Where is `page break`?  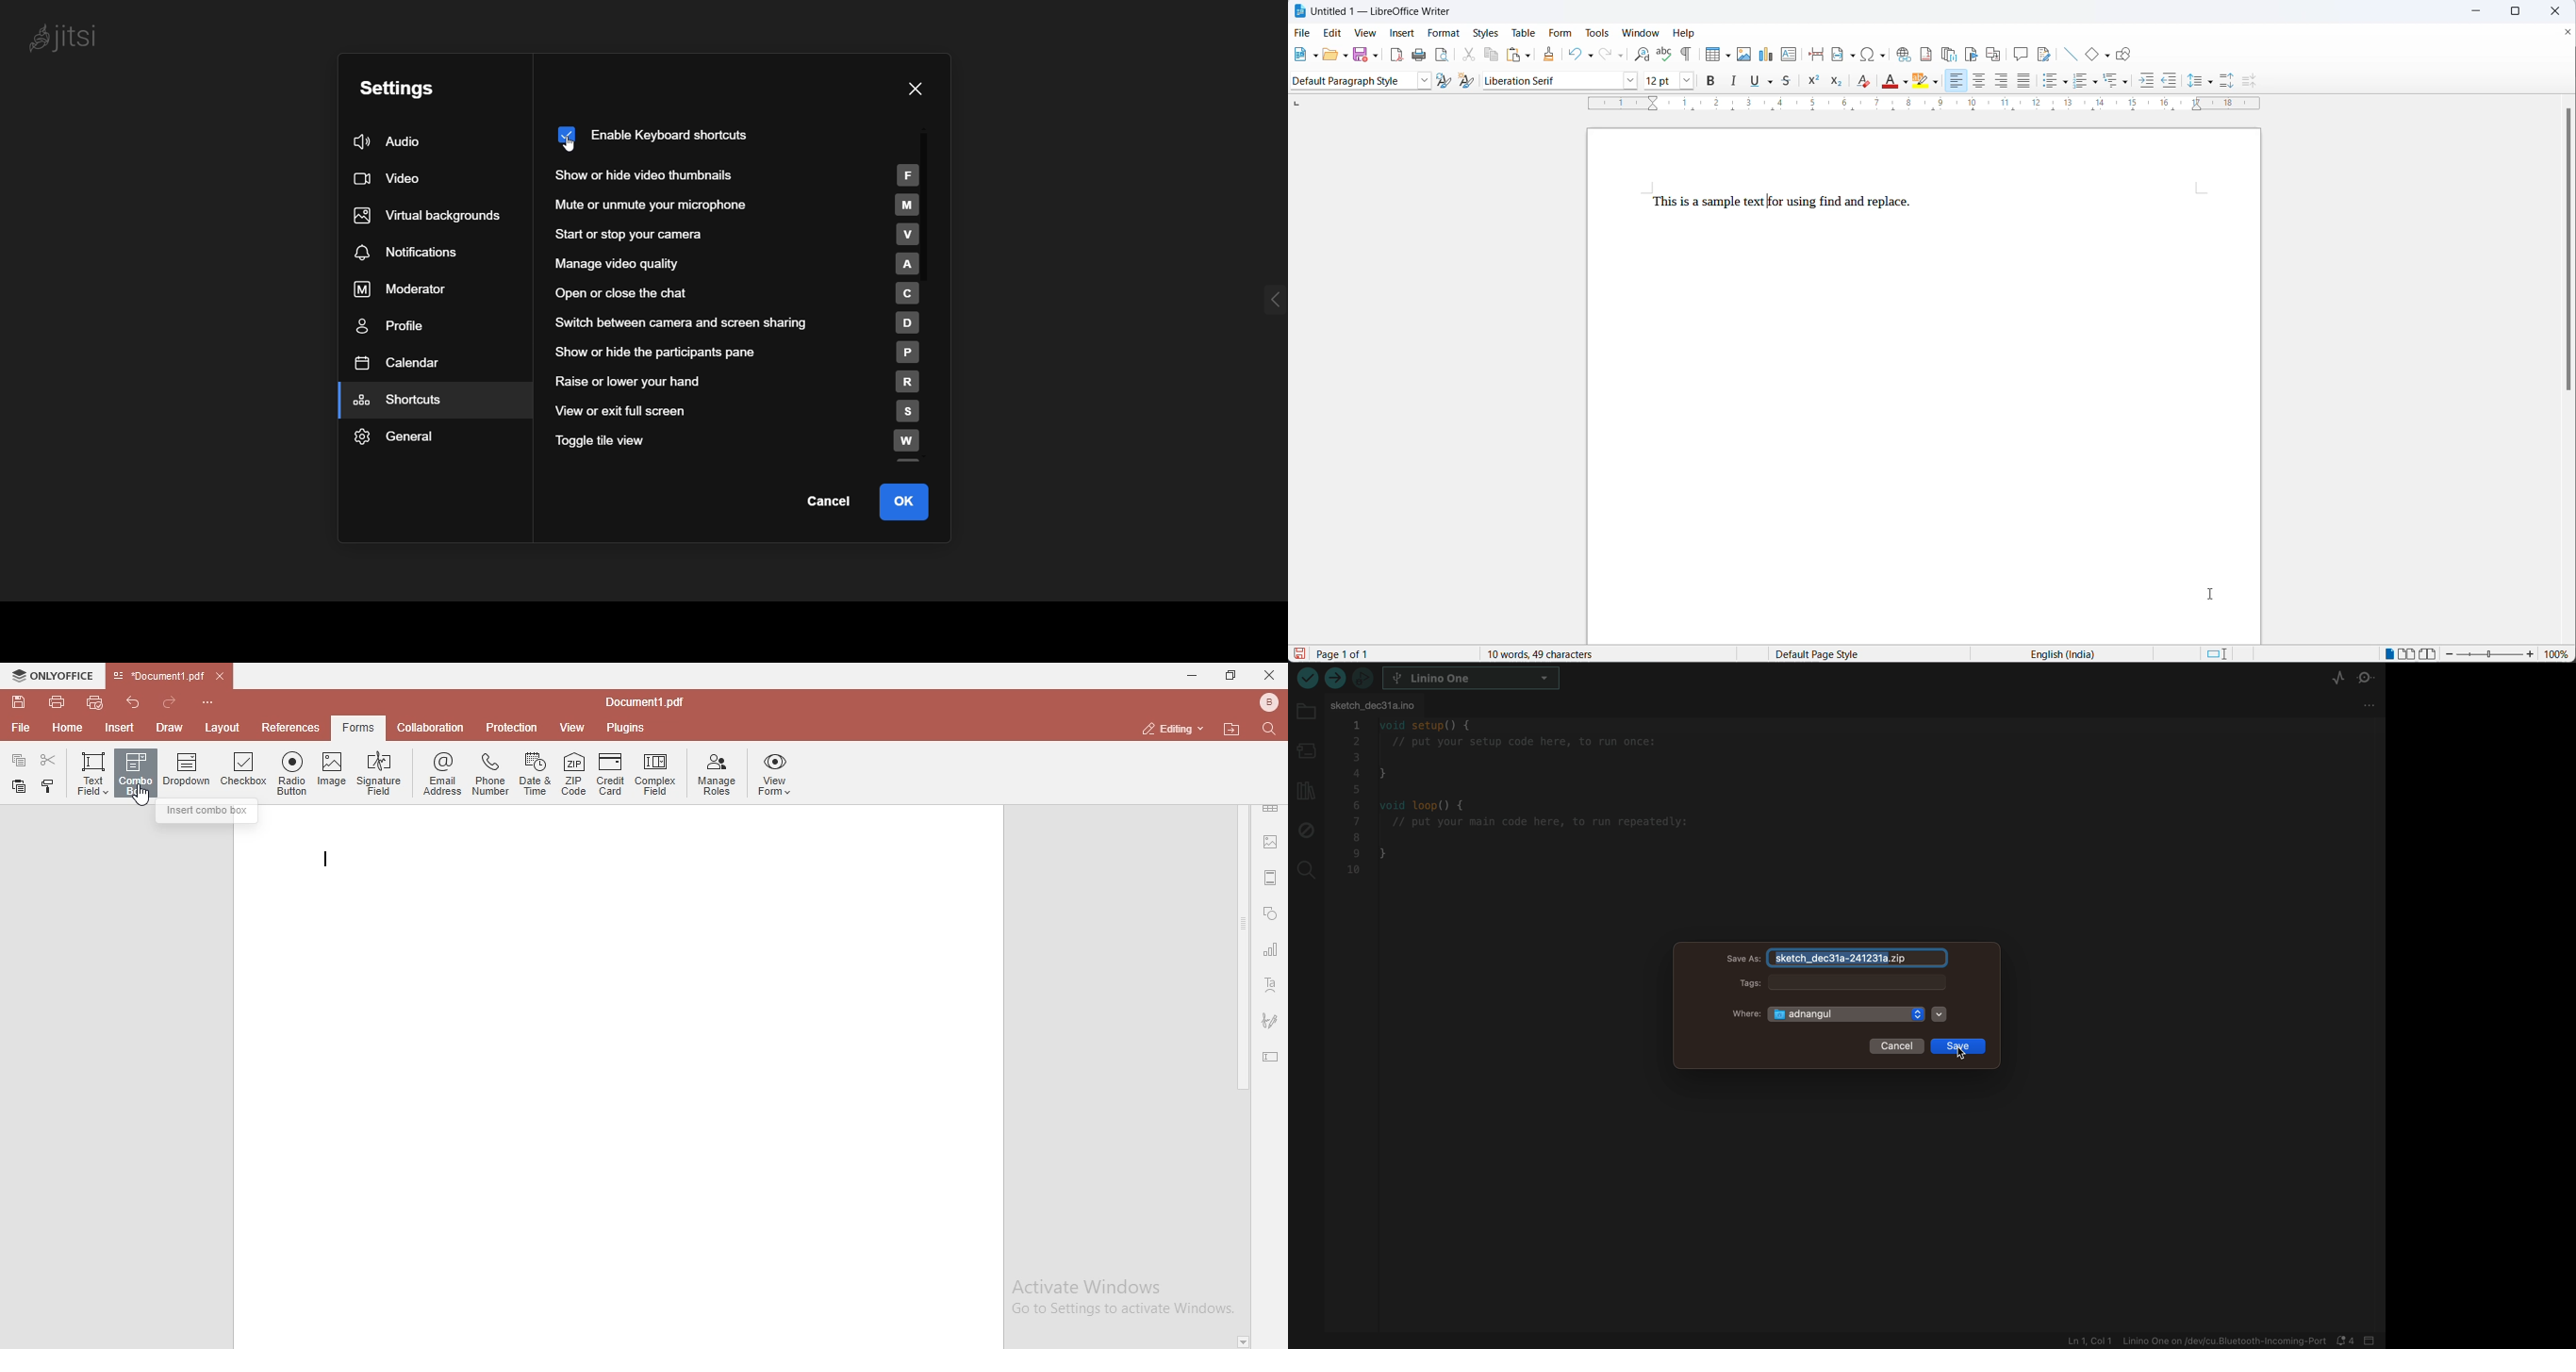
page break is located at coordinates (1818, 54).